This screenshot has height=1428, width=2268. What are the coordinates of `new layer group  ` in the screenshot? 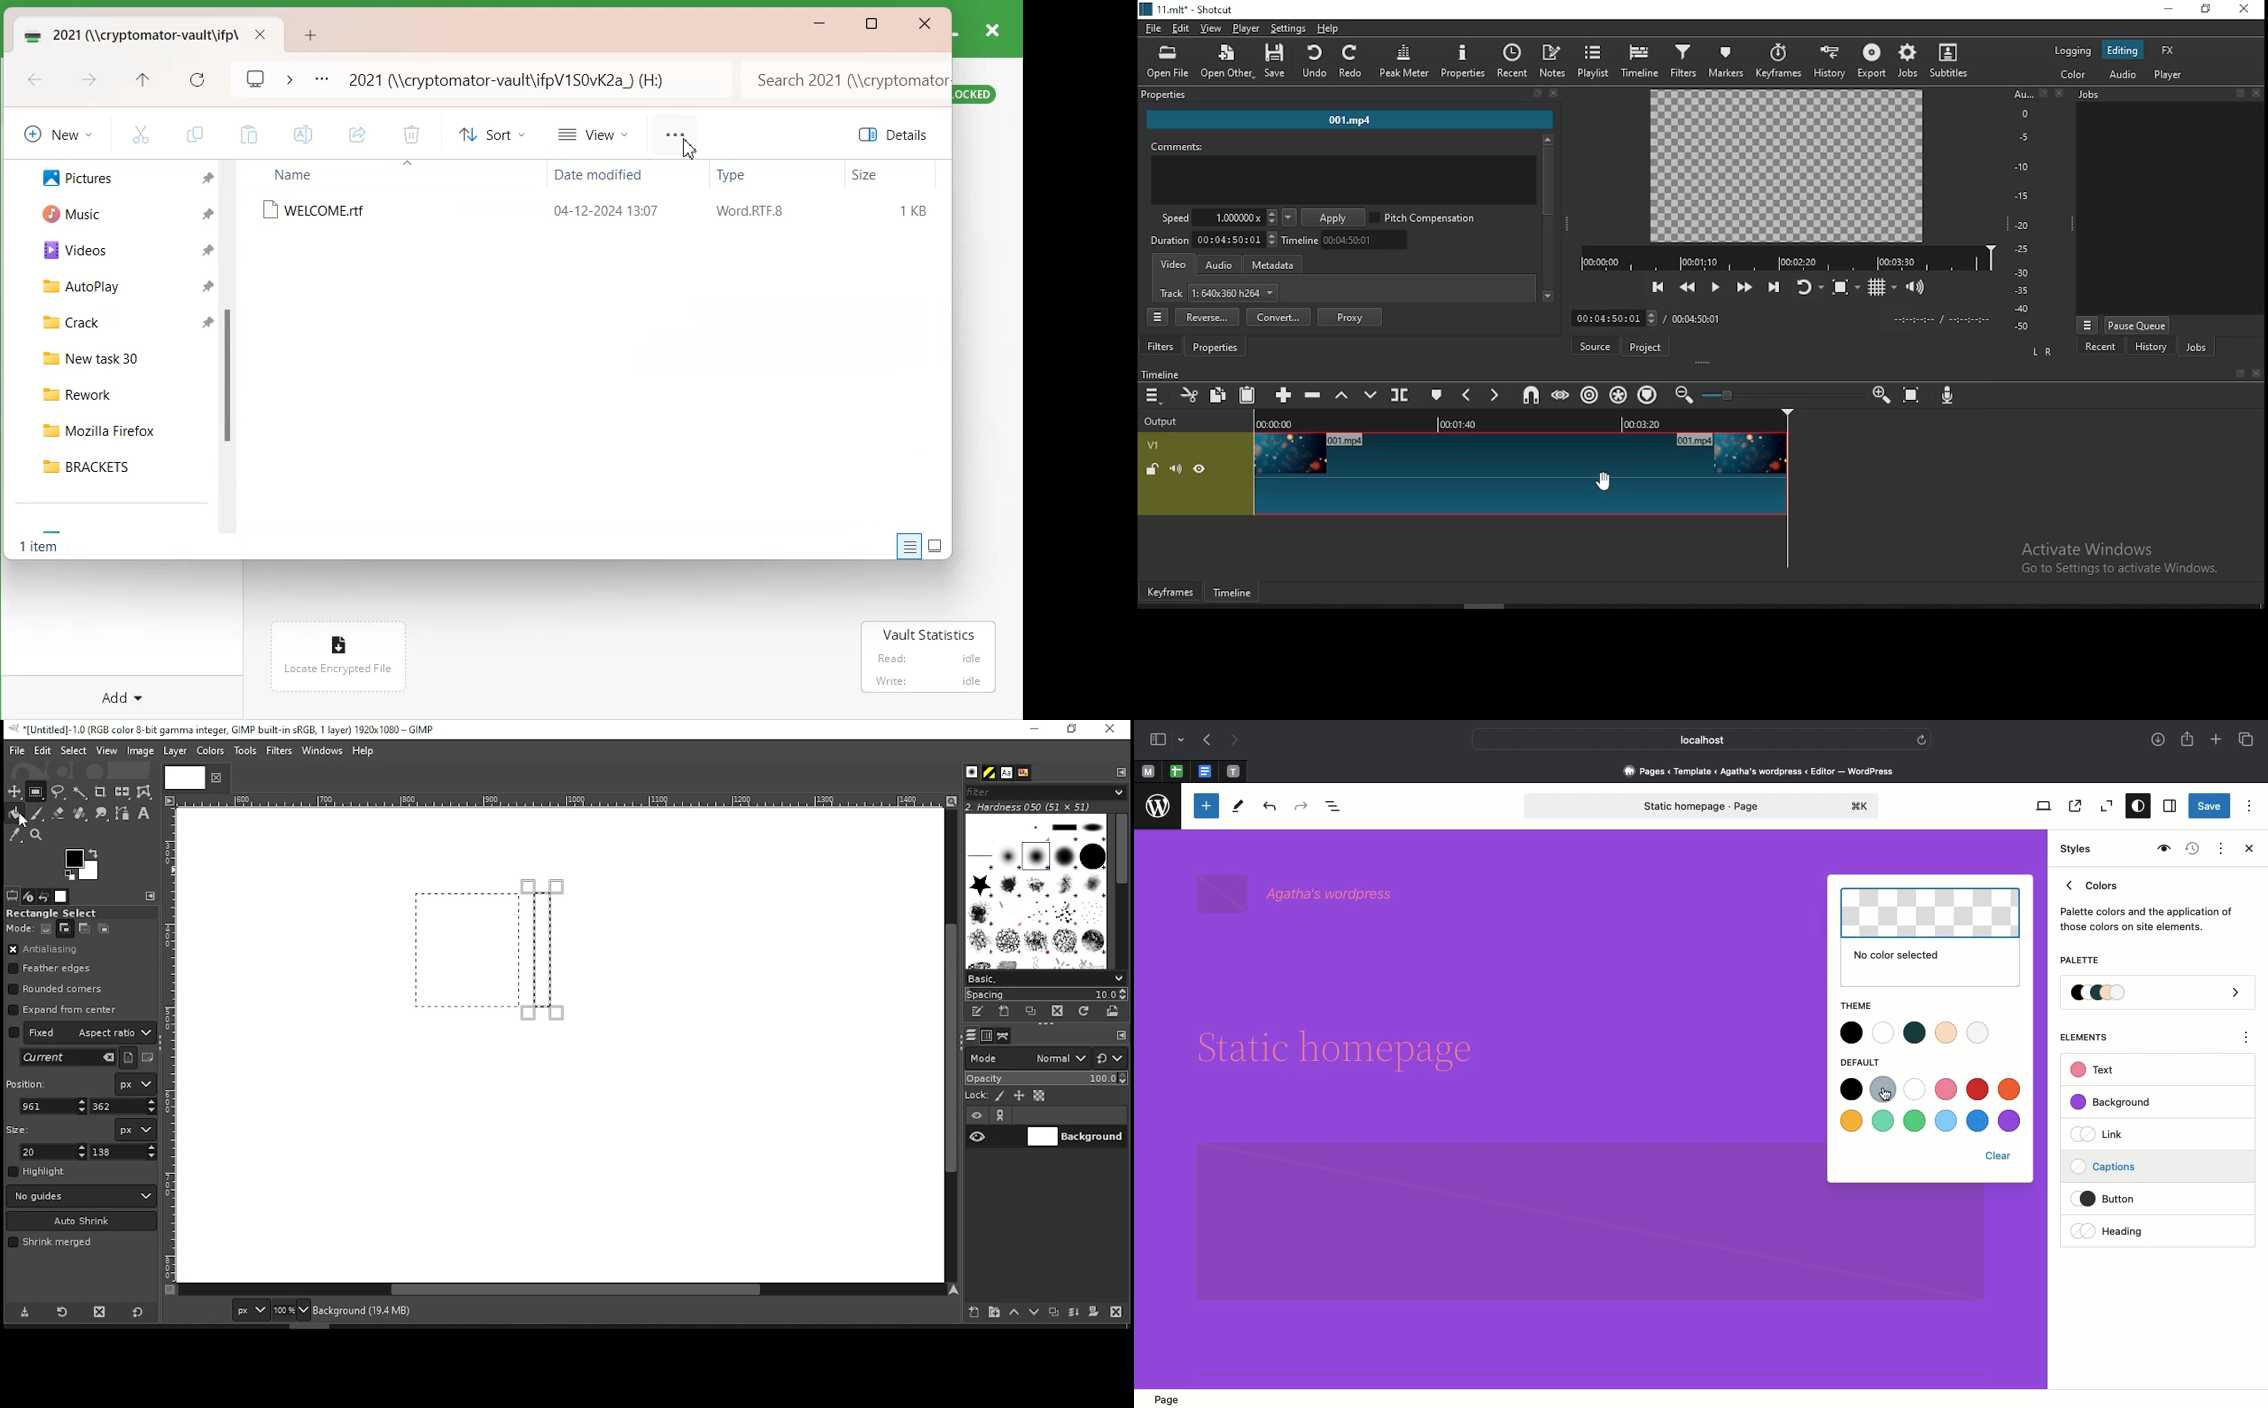 It's located at (993, 1313).